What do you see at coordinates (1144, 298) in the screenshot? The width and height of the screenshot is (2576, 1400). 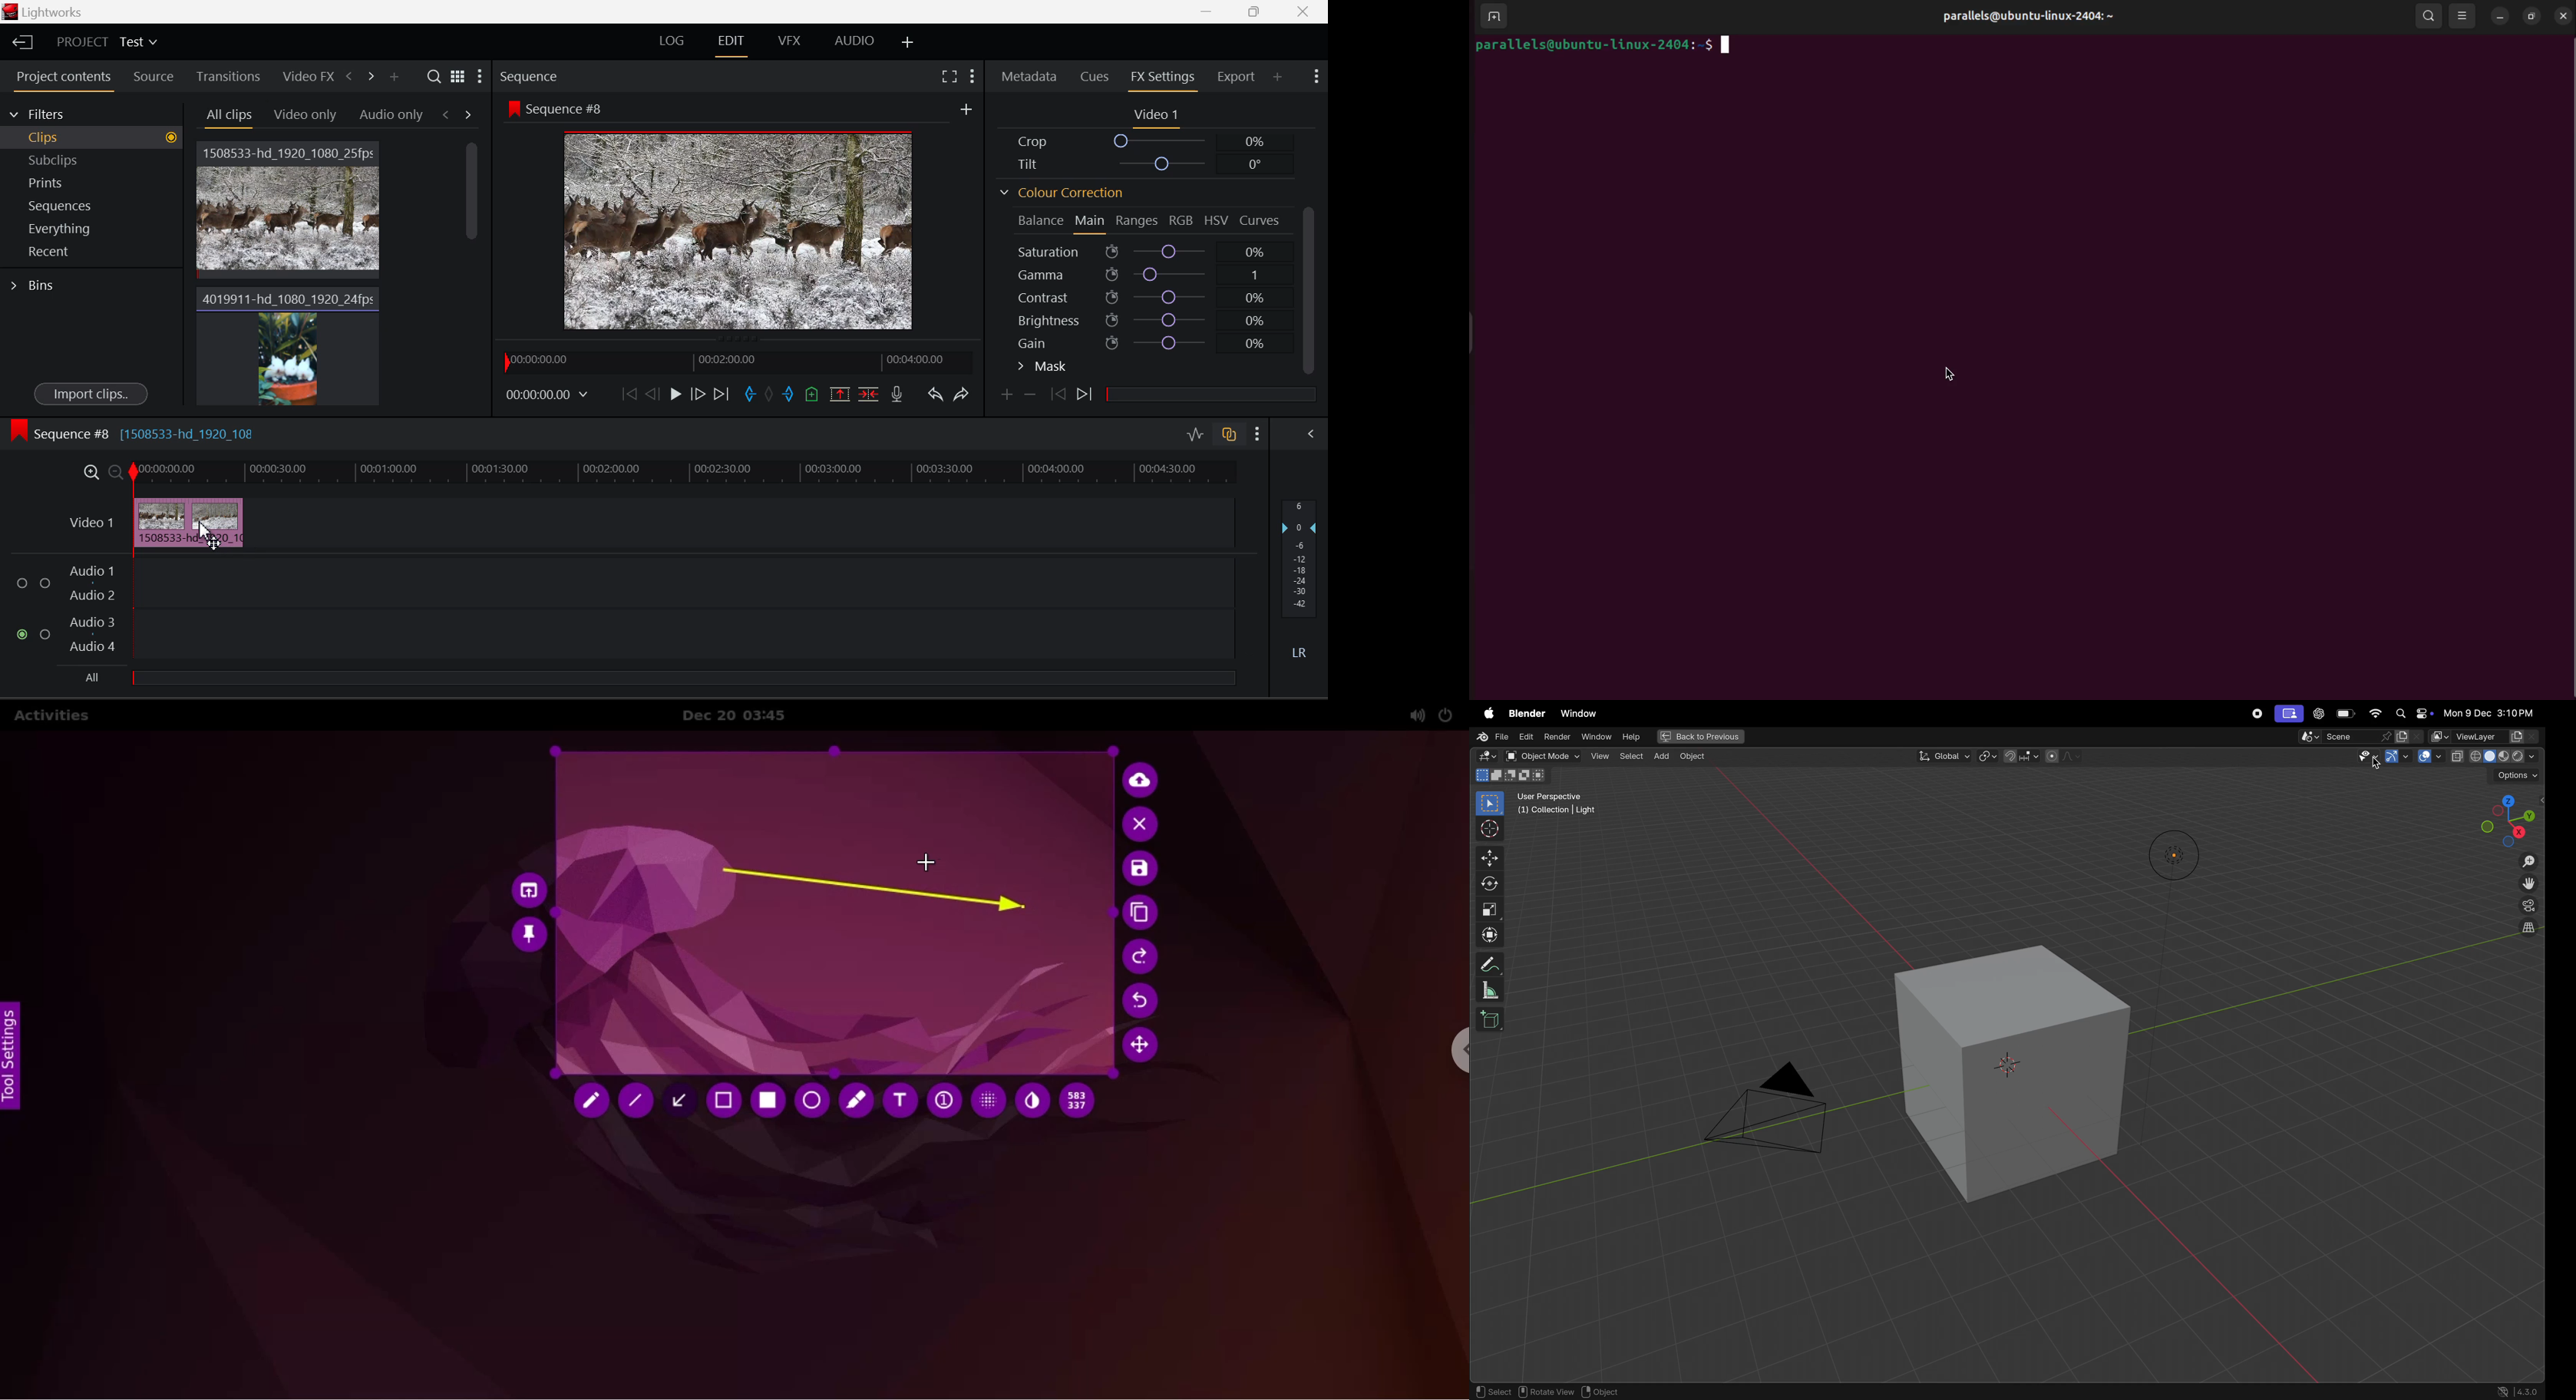 I see `Contrast` at bounding box center [1144, 298].